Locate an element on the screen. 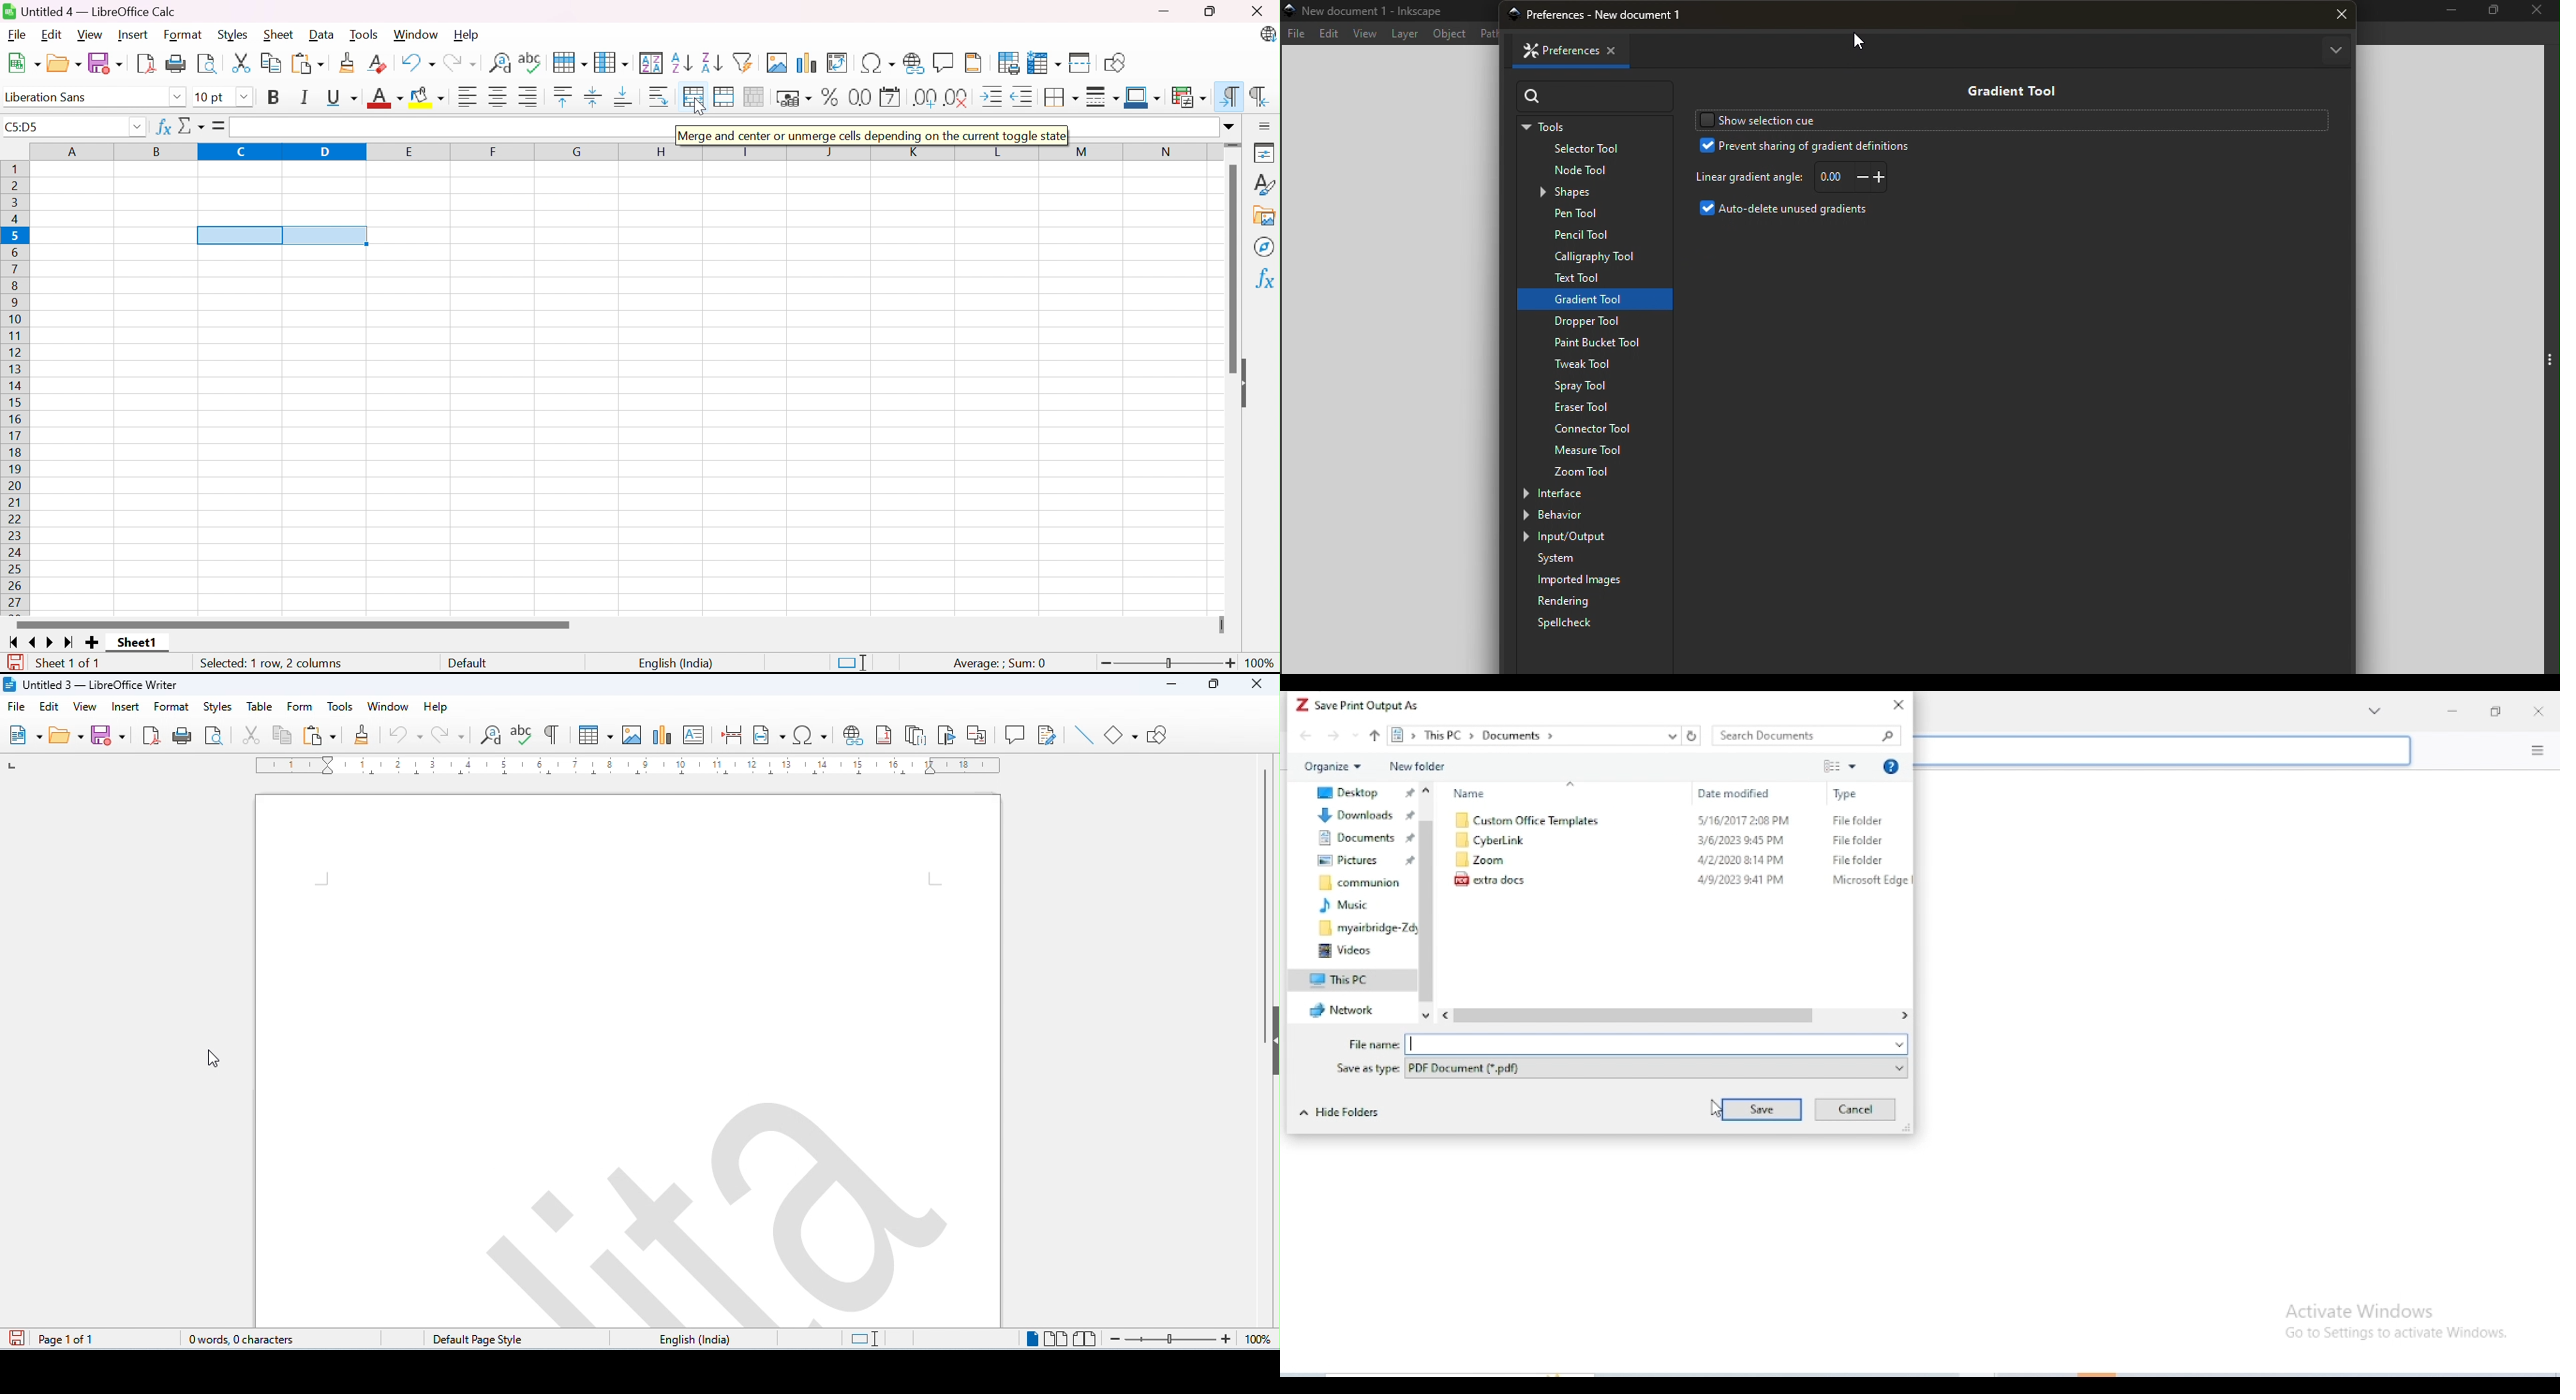  Open is located at coordinates (65, 63).